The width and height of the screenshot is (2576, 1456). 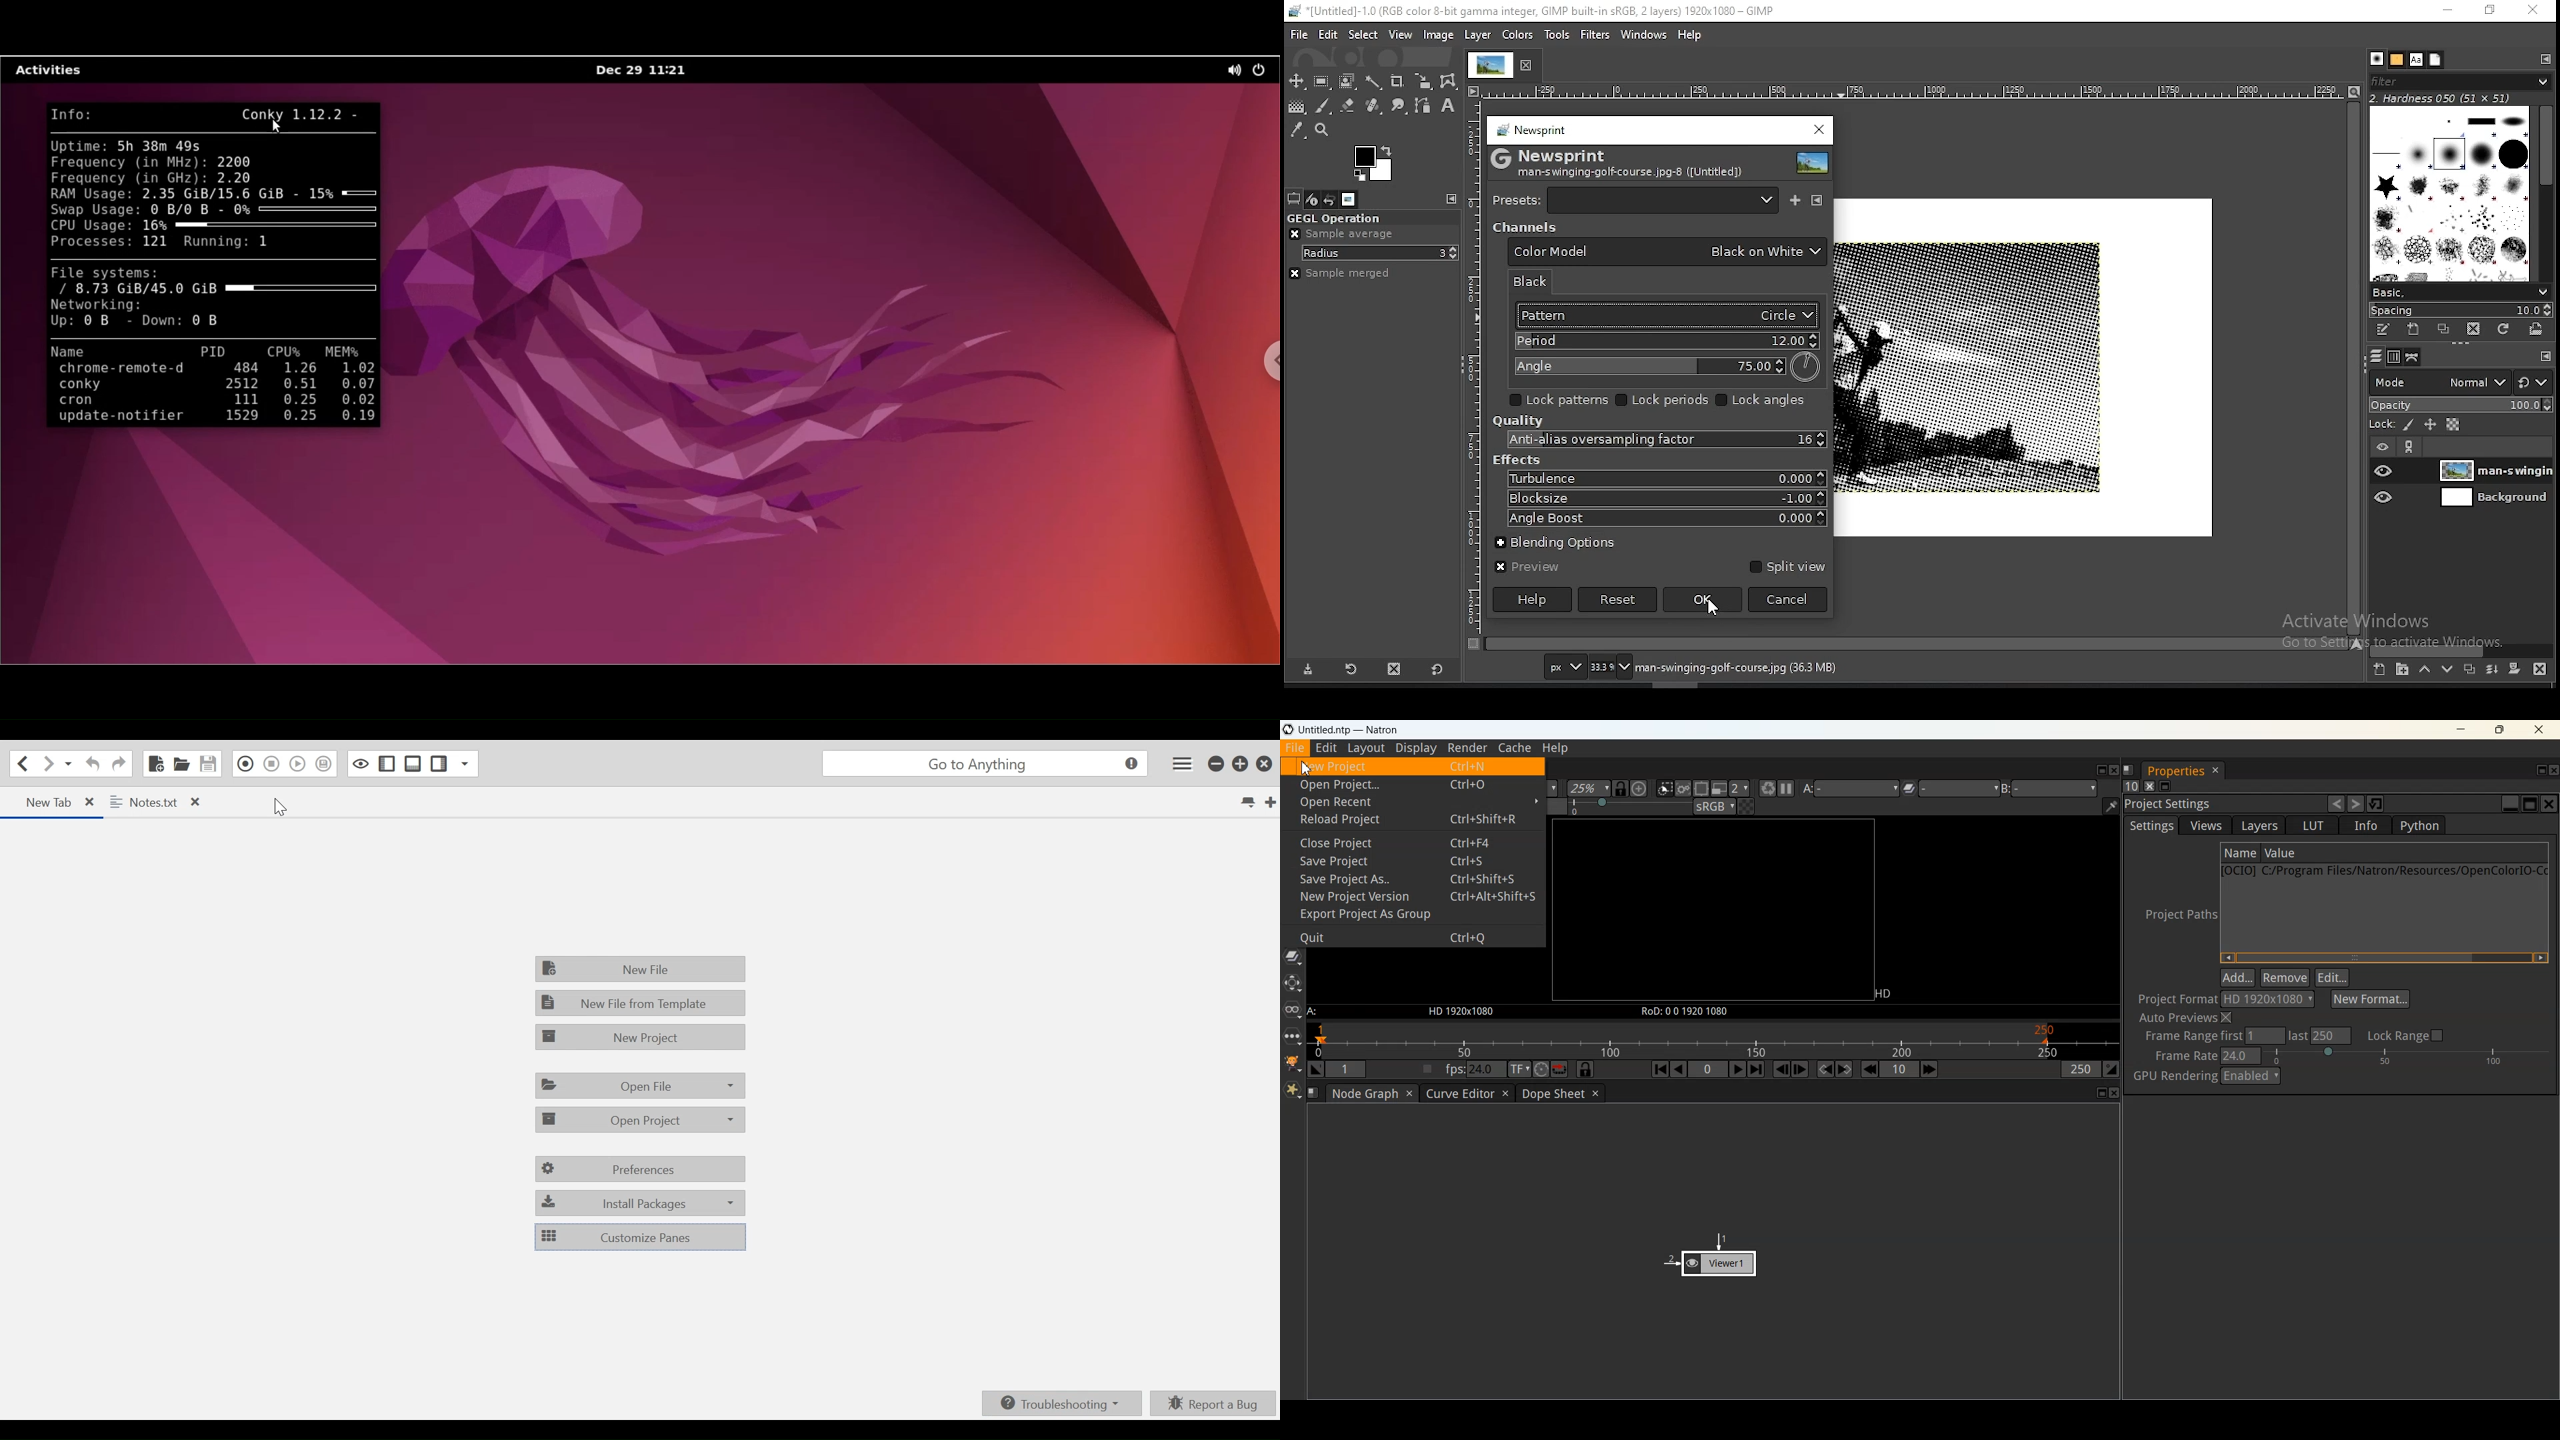 I want to click on Save project as, so click(x=1412, y=878).